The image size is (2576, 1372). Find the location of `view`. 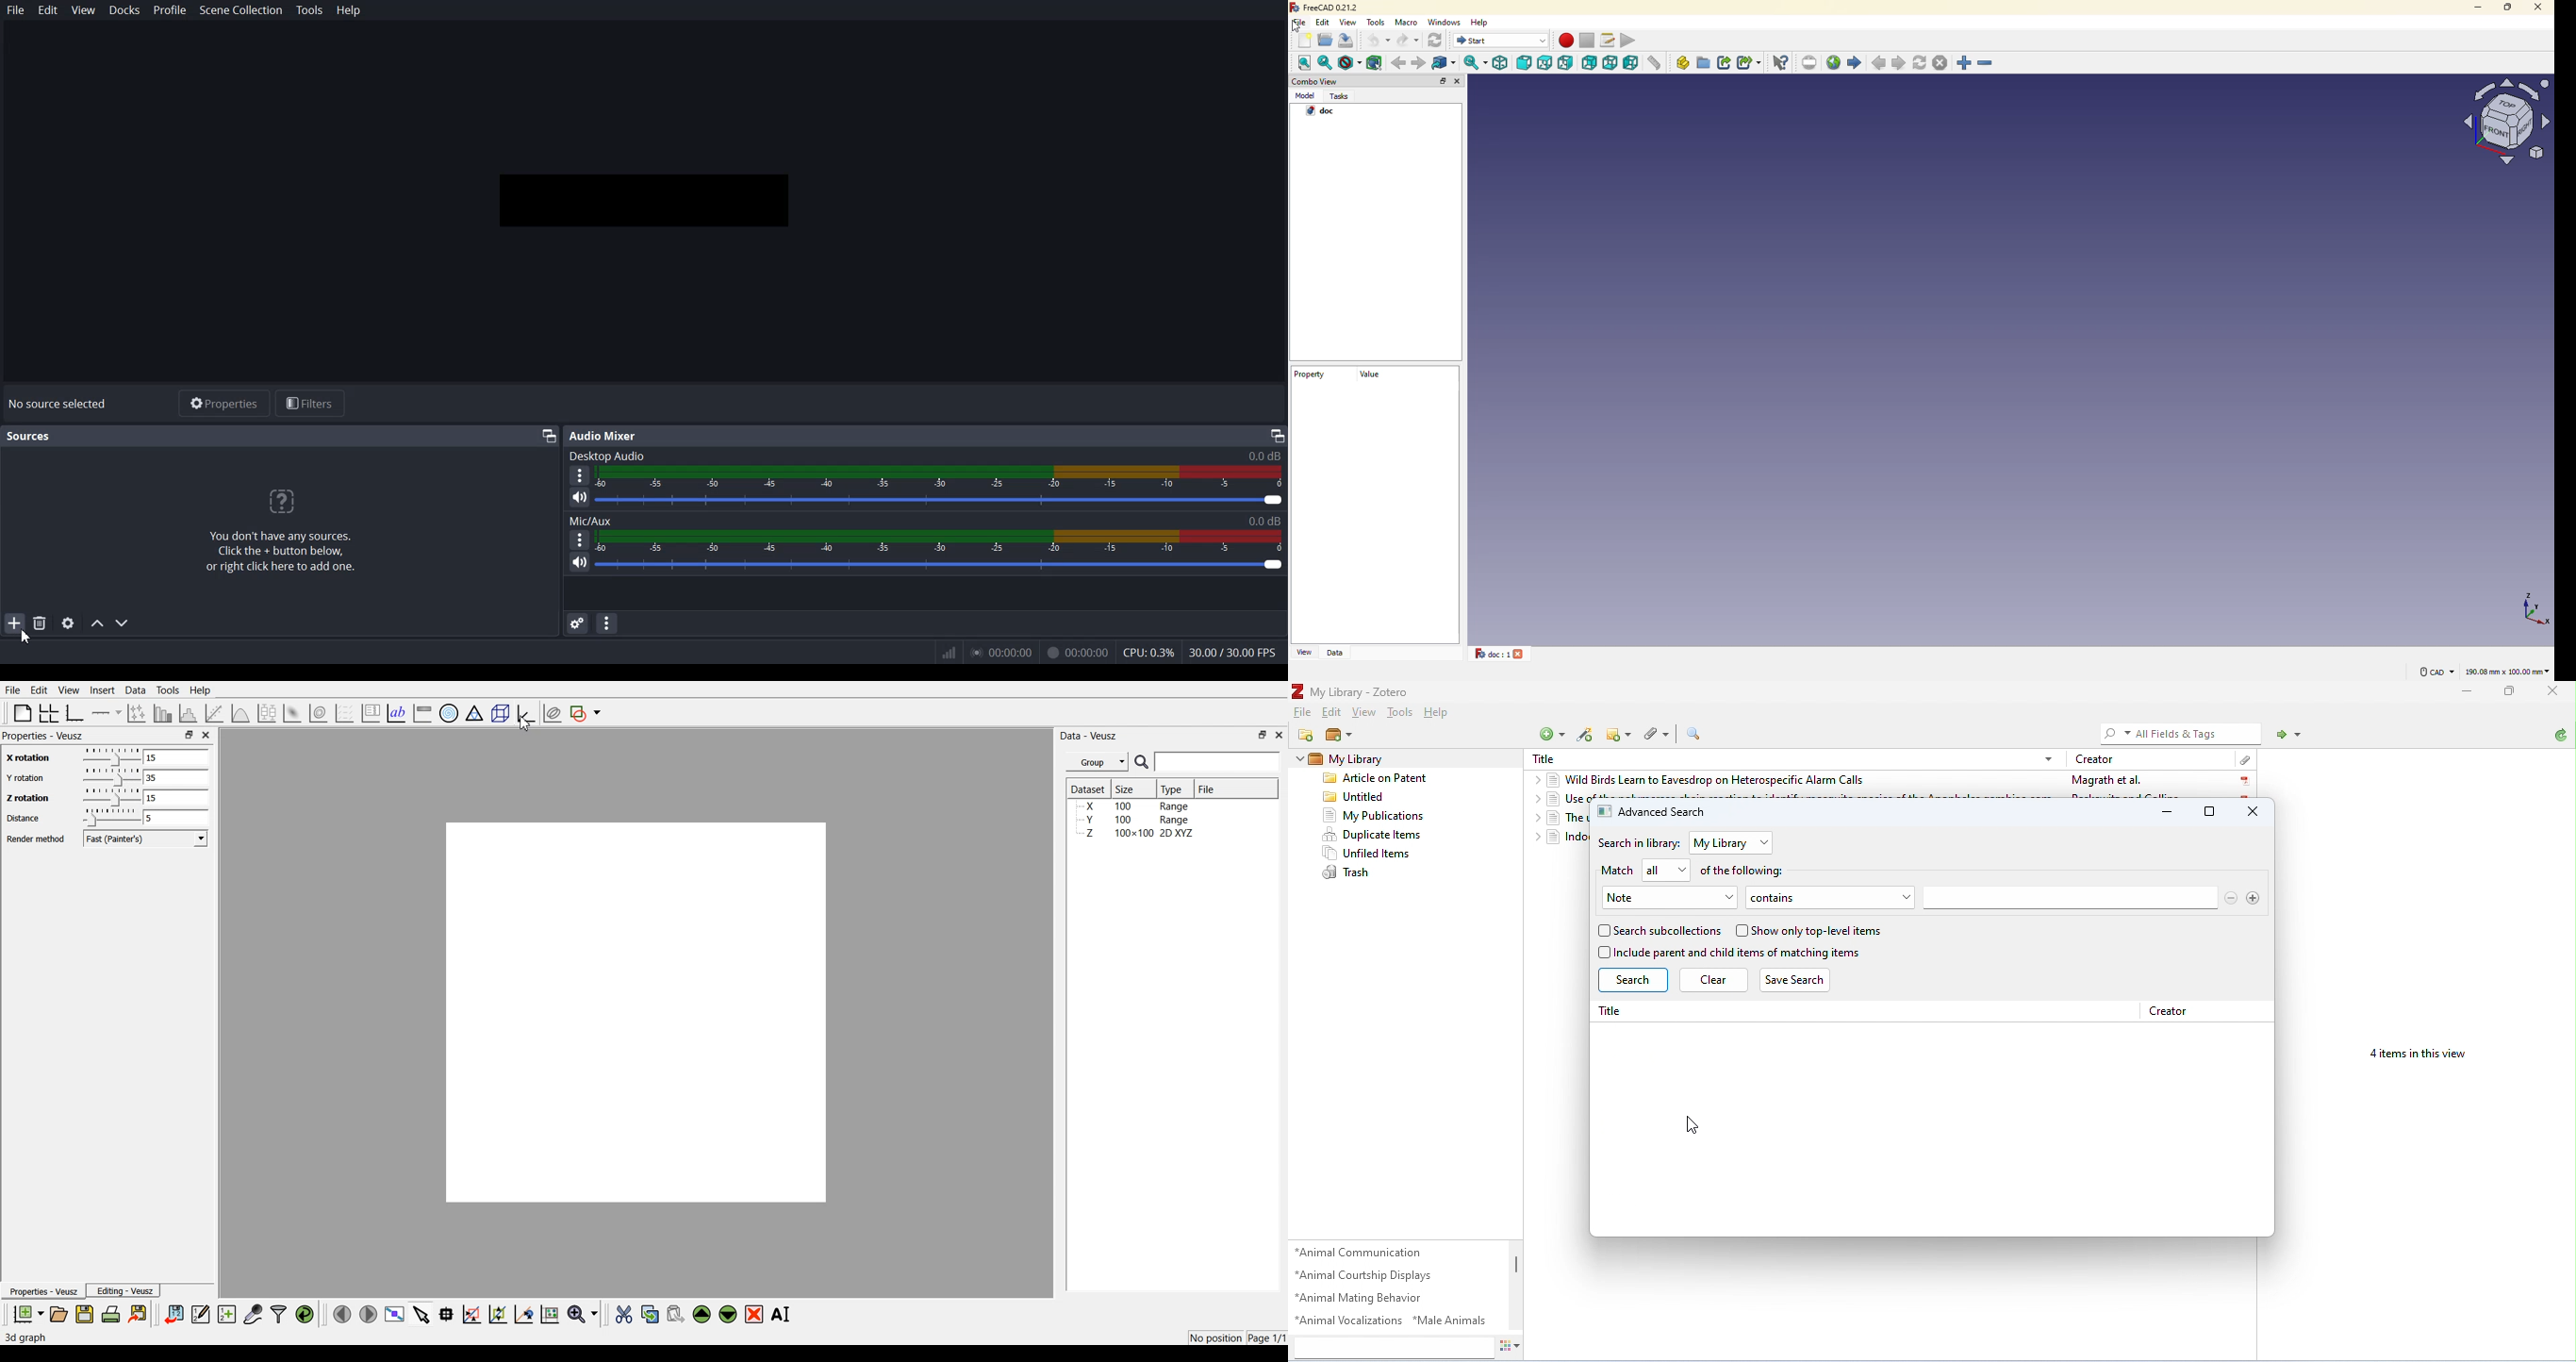

view is located at coordinates (1365, 713).